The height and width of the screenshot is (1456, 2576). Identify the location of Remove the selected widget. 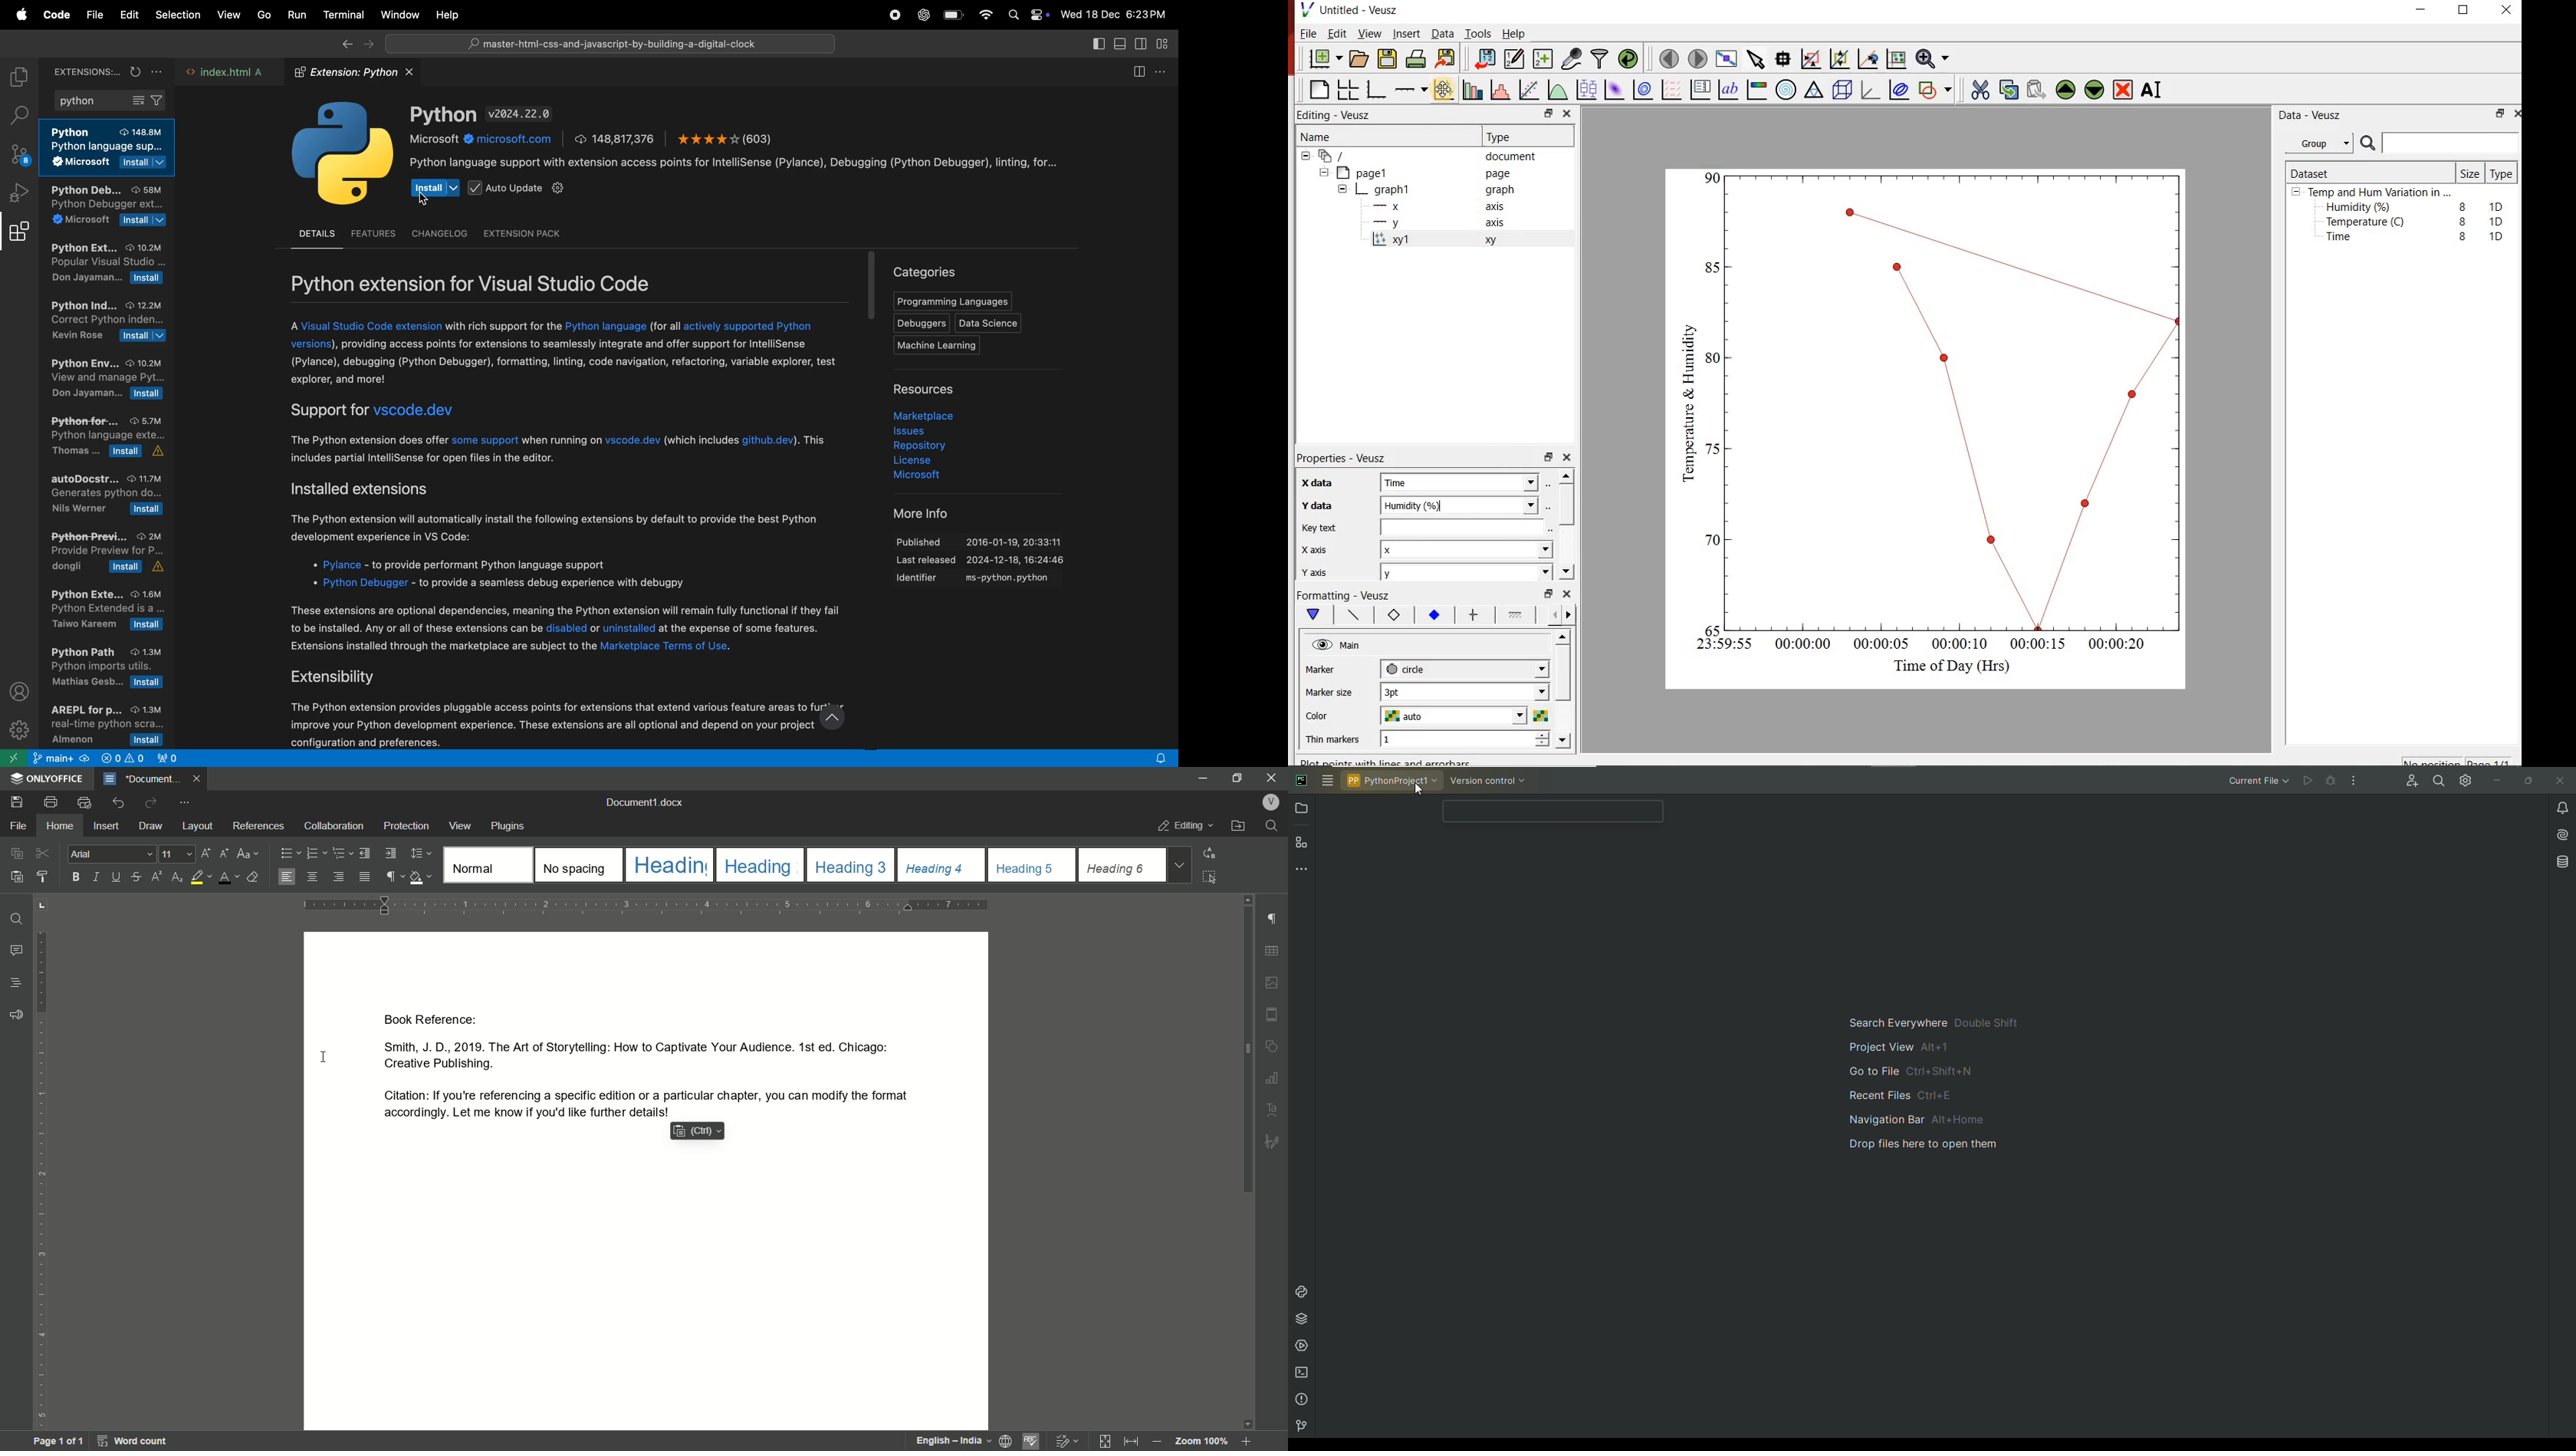
(2124, 90).